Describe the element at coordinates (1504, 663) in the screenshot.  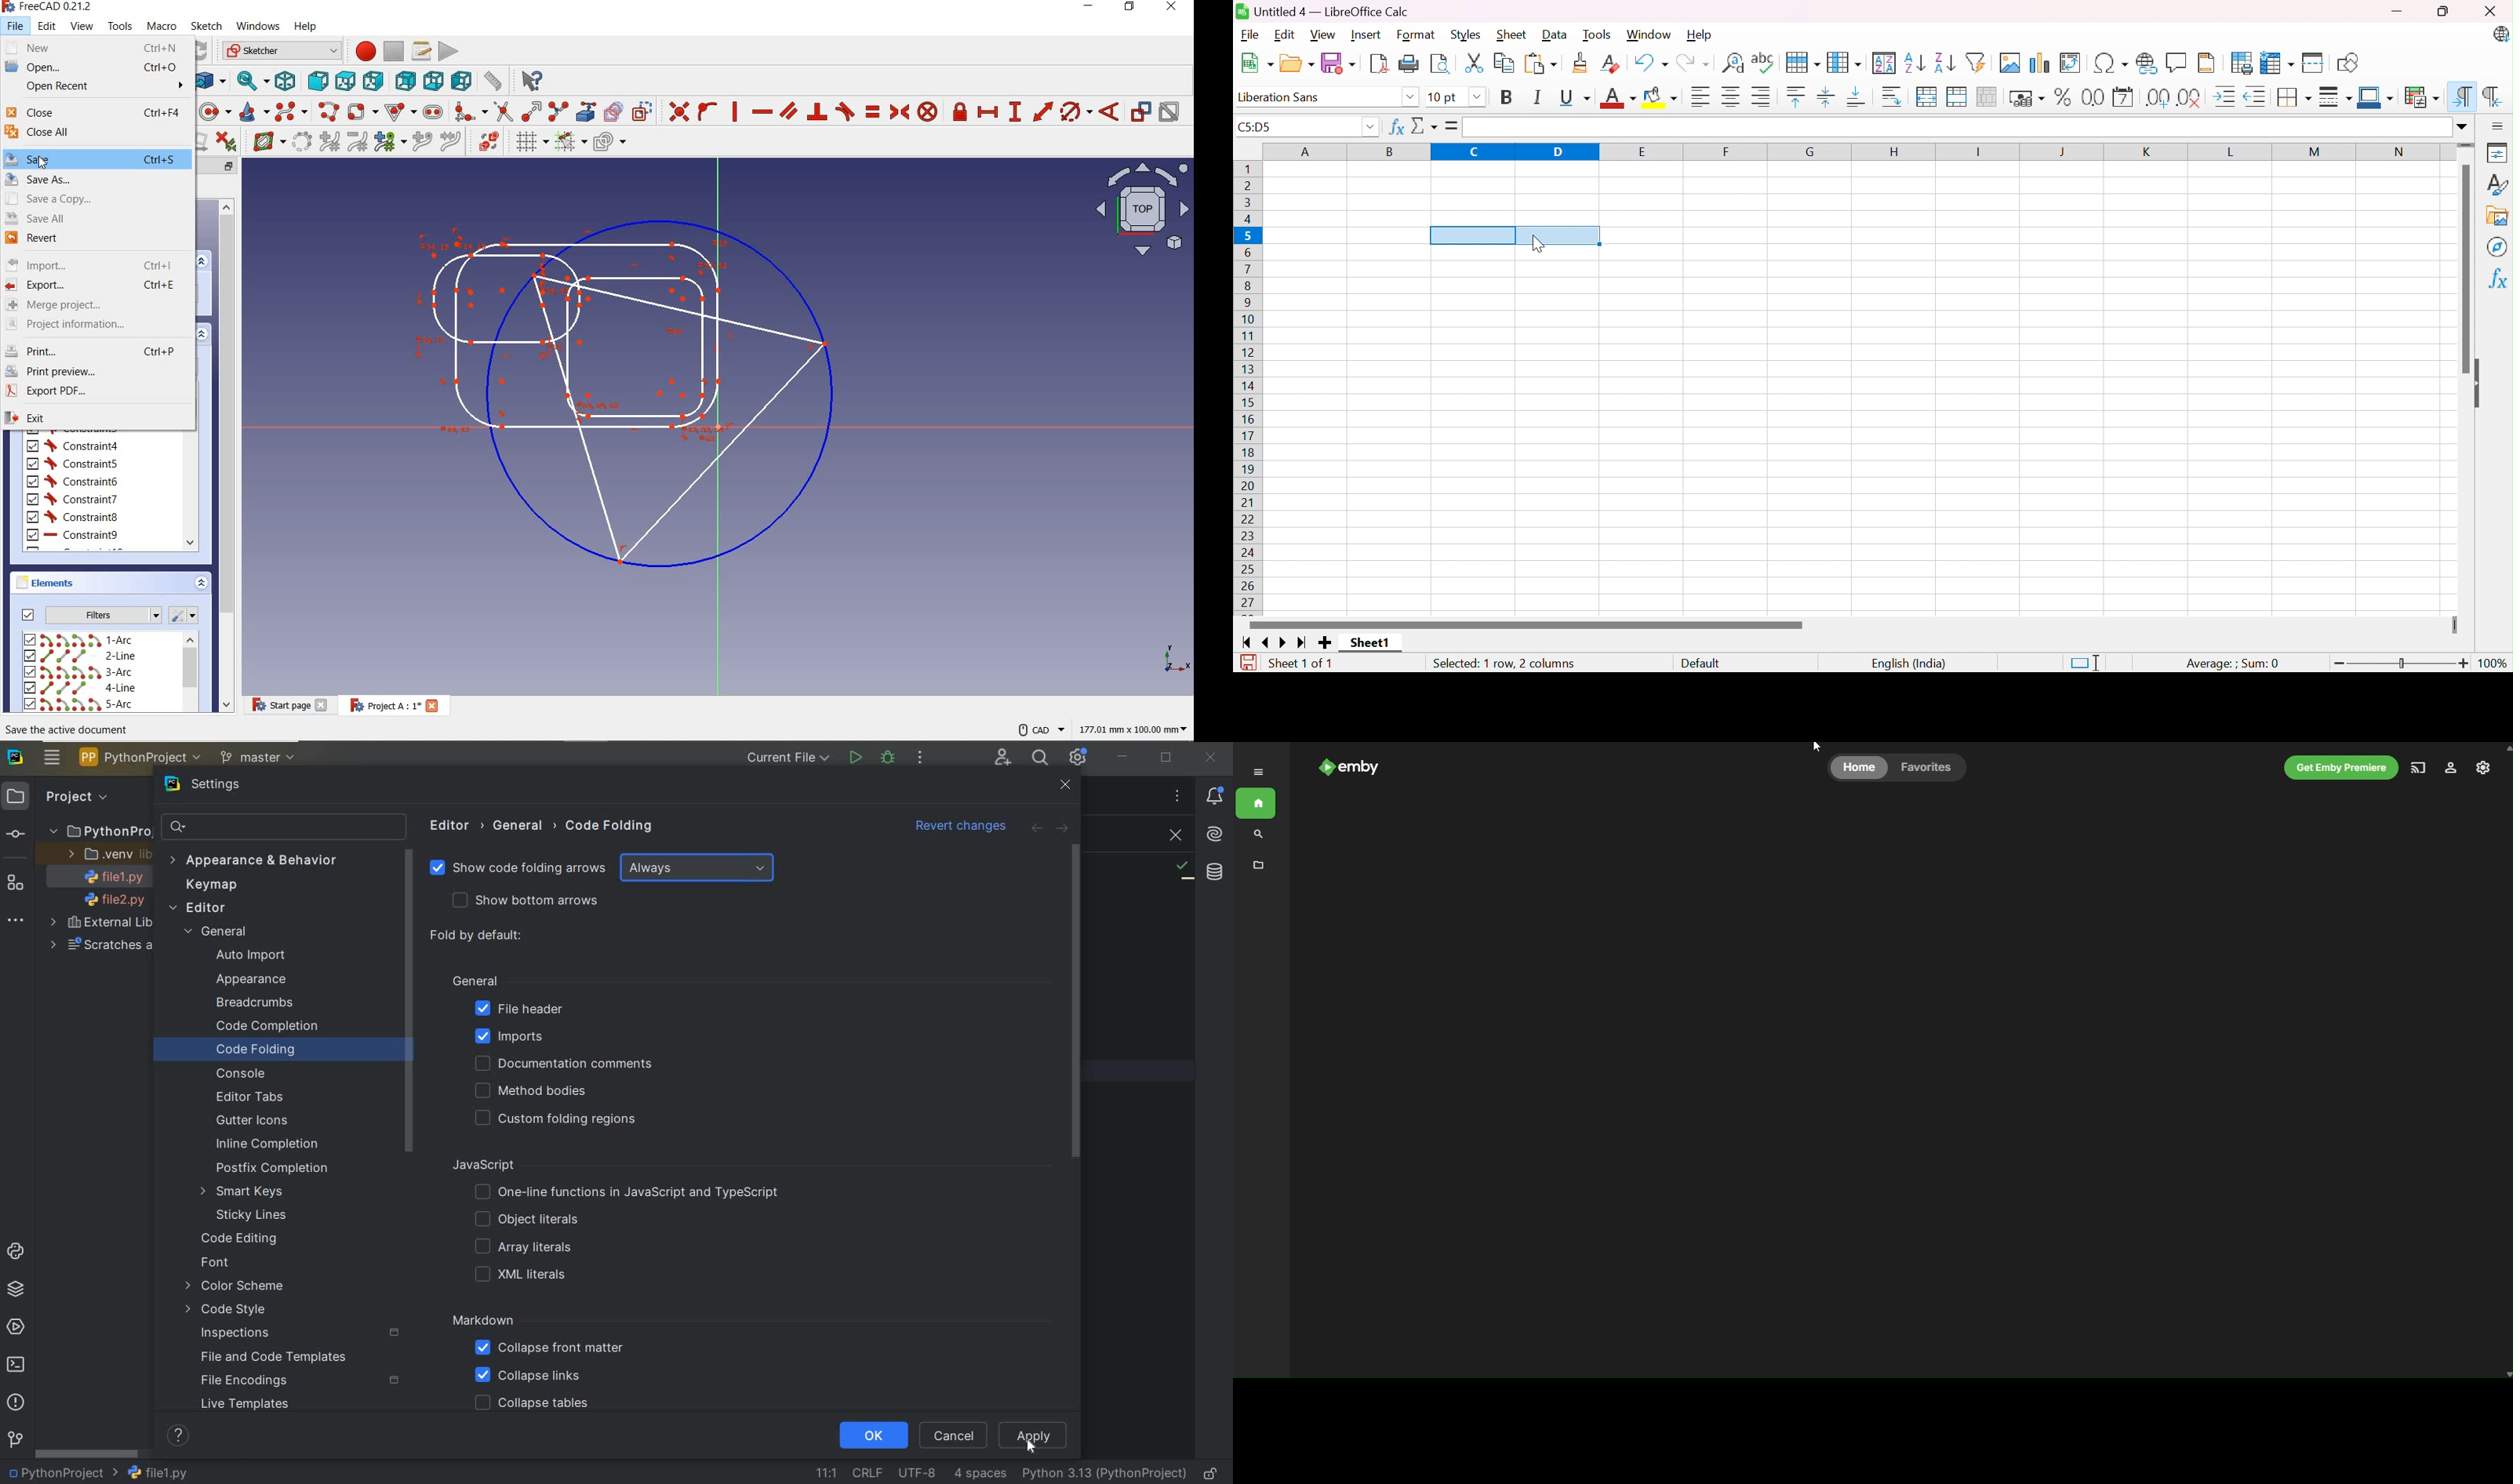
I see `Selected: 1 row, 2 columns` at that location.